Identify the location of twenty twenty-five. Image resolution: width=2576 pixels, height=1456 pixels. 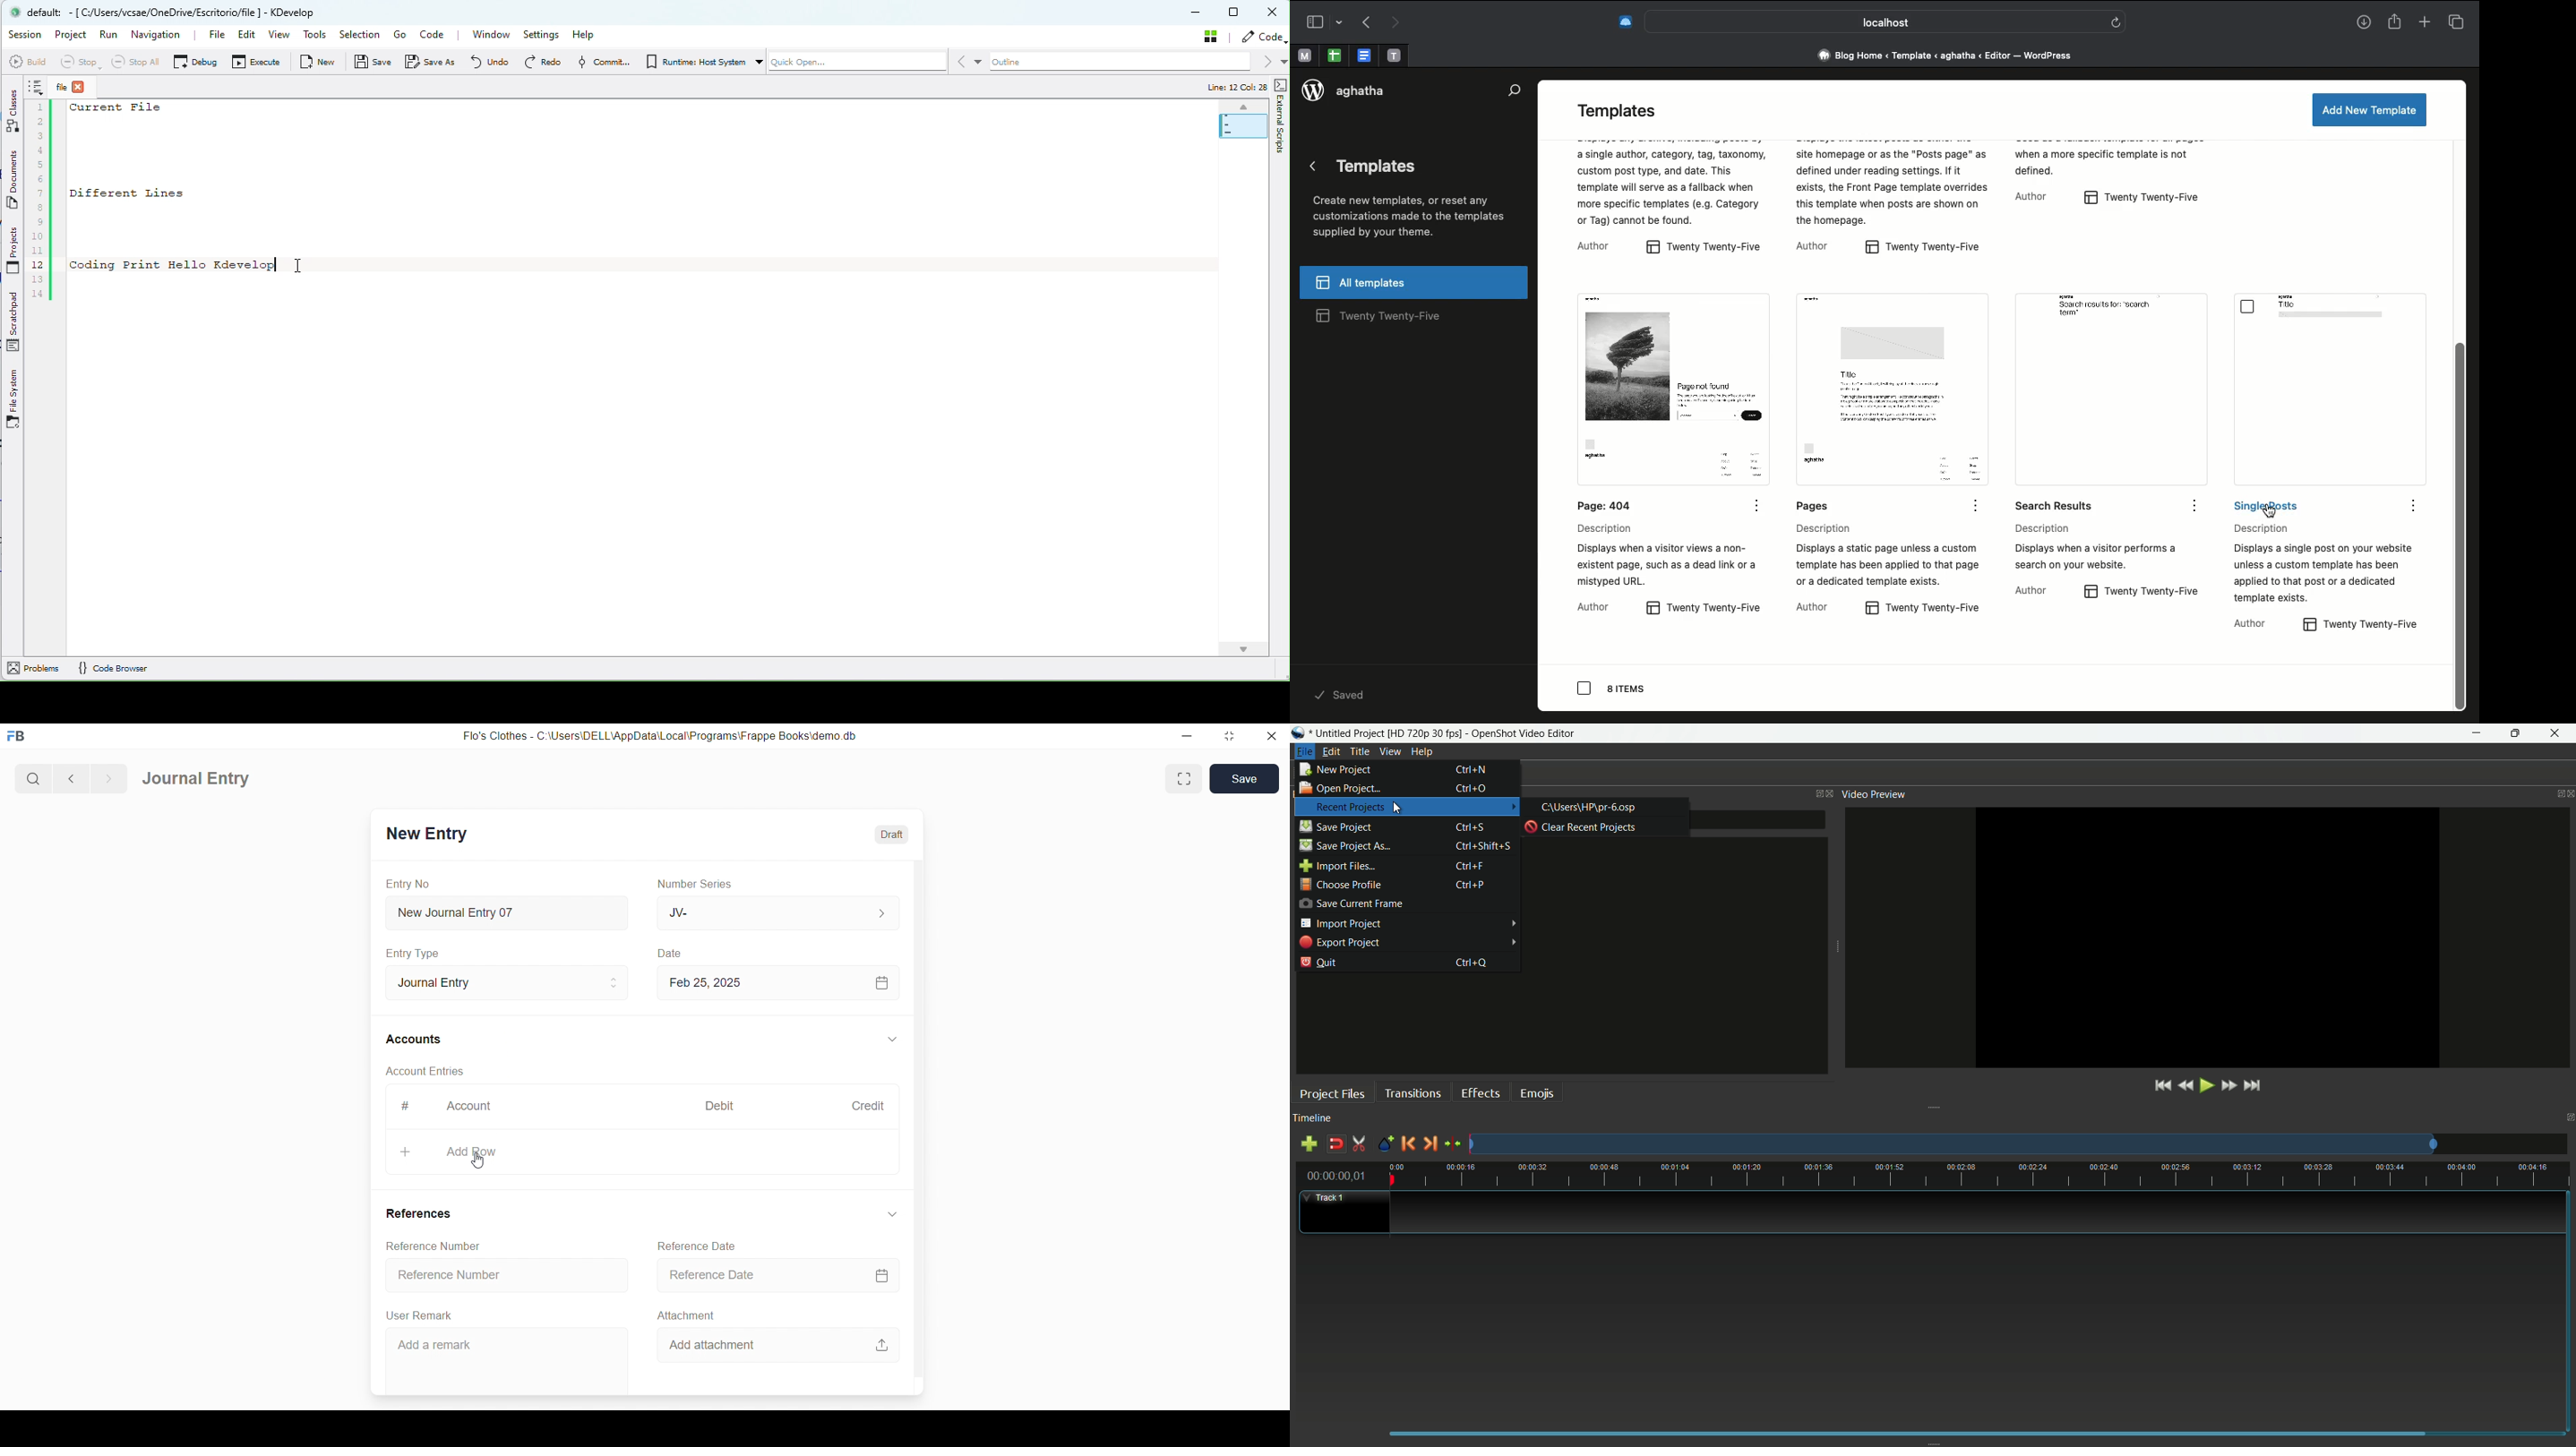
(2144, 591).